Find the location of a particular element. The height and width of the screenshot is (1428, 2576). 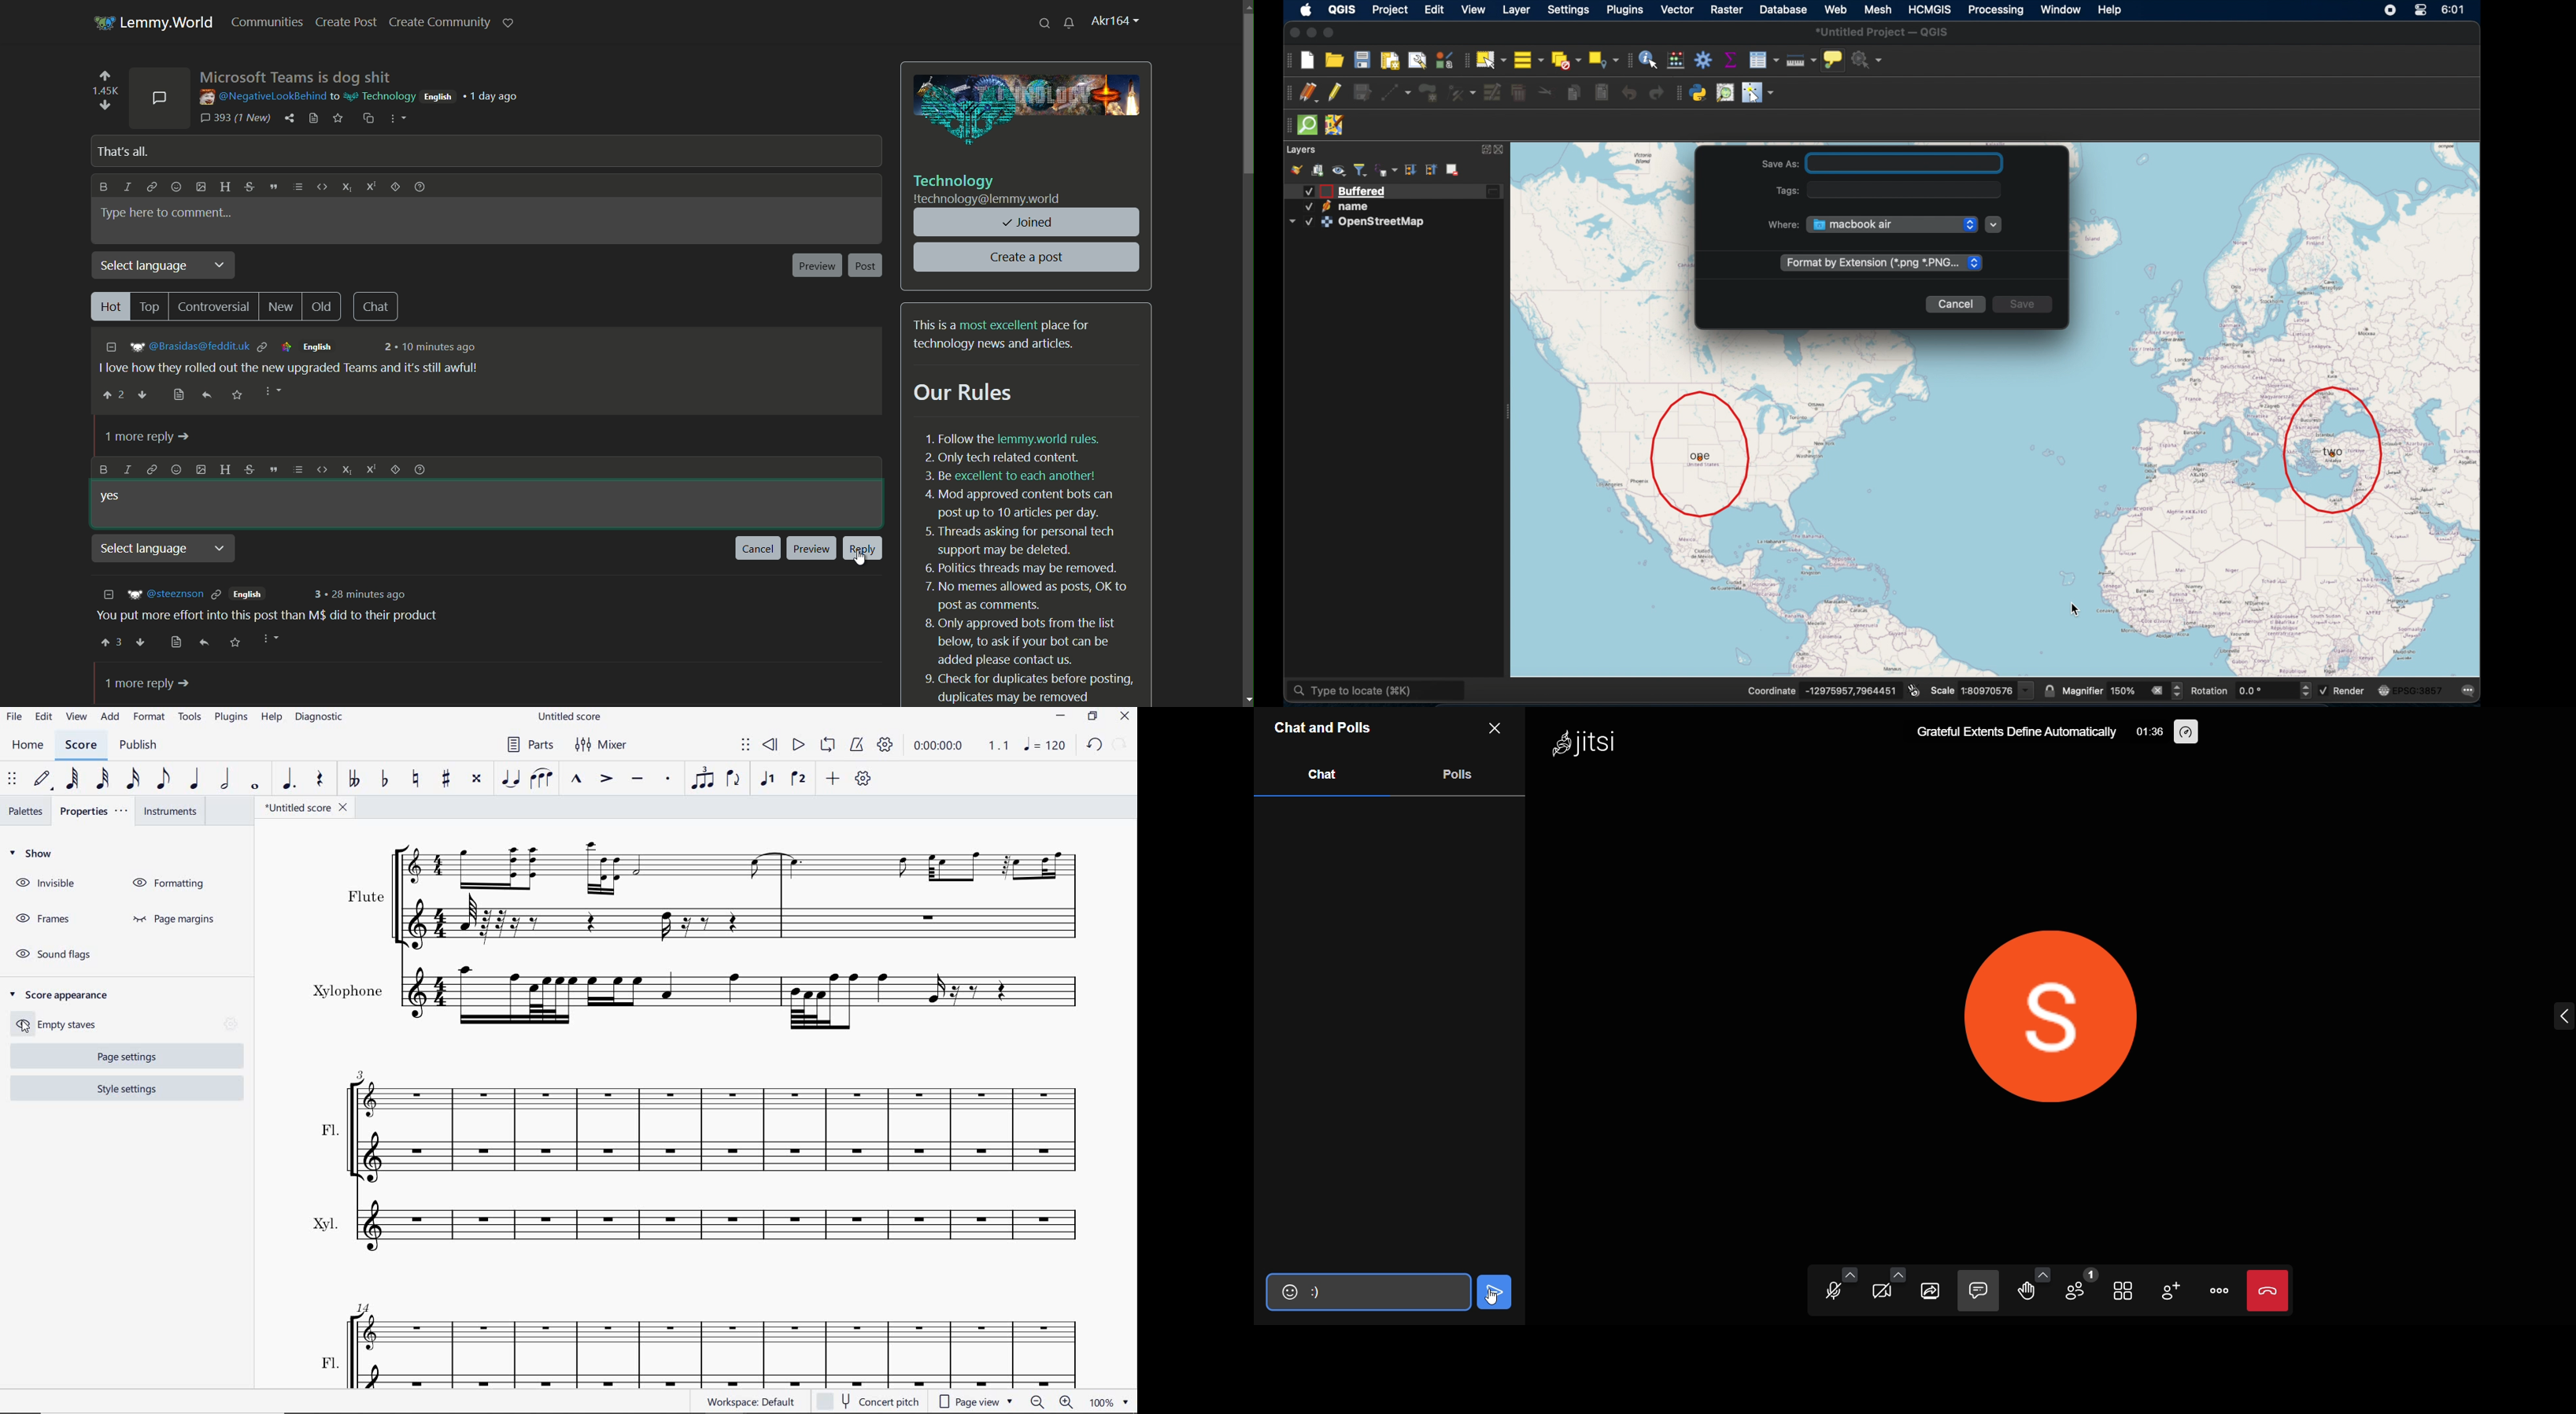

SELECT TO MOVE is located at coordinates (12, 780).